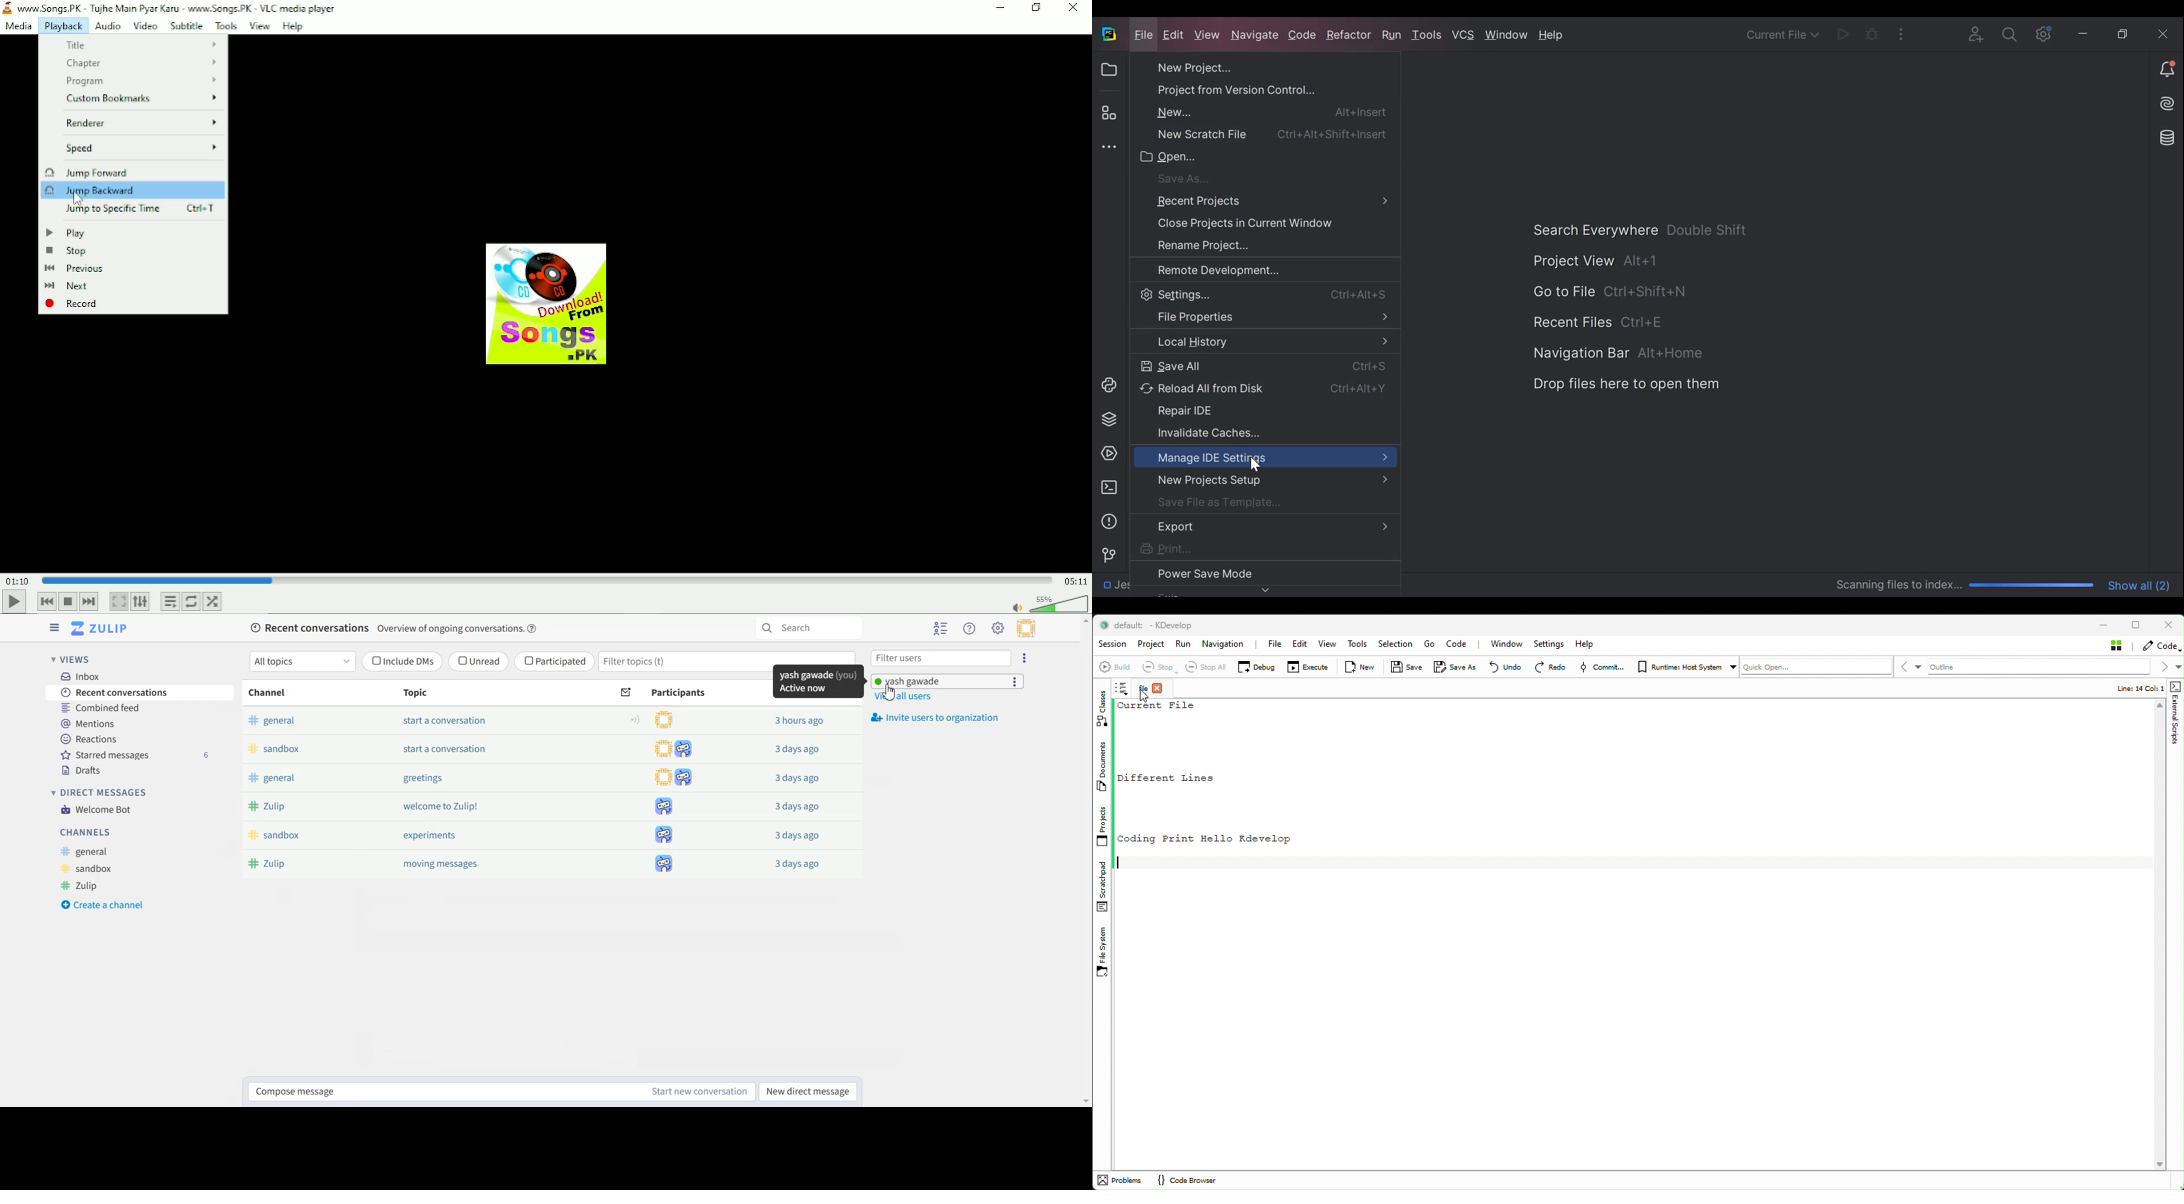 This screenshot has width=2184, height=1204. I want to click on Recent conversations, so click(121, 692).